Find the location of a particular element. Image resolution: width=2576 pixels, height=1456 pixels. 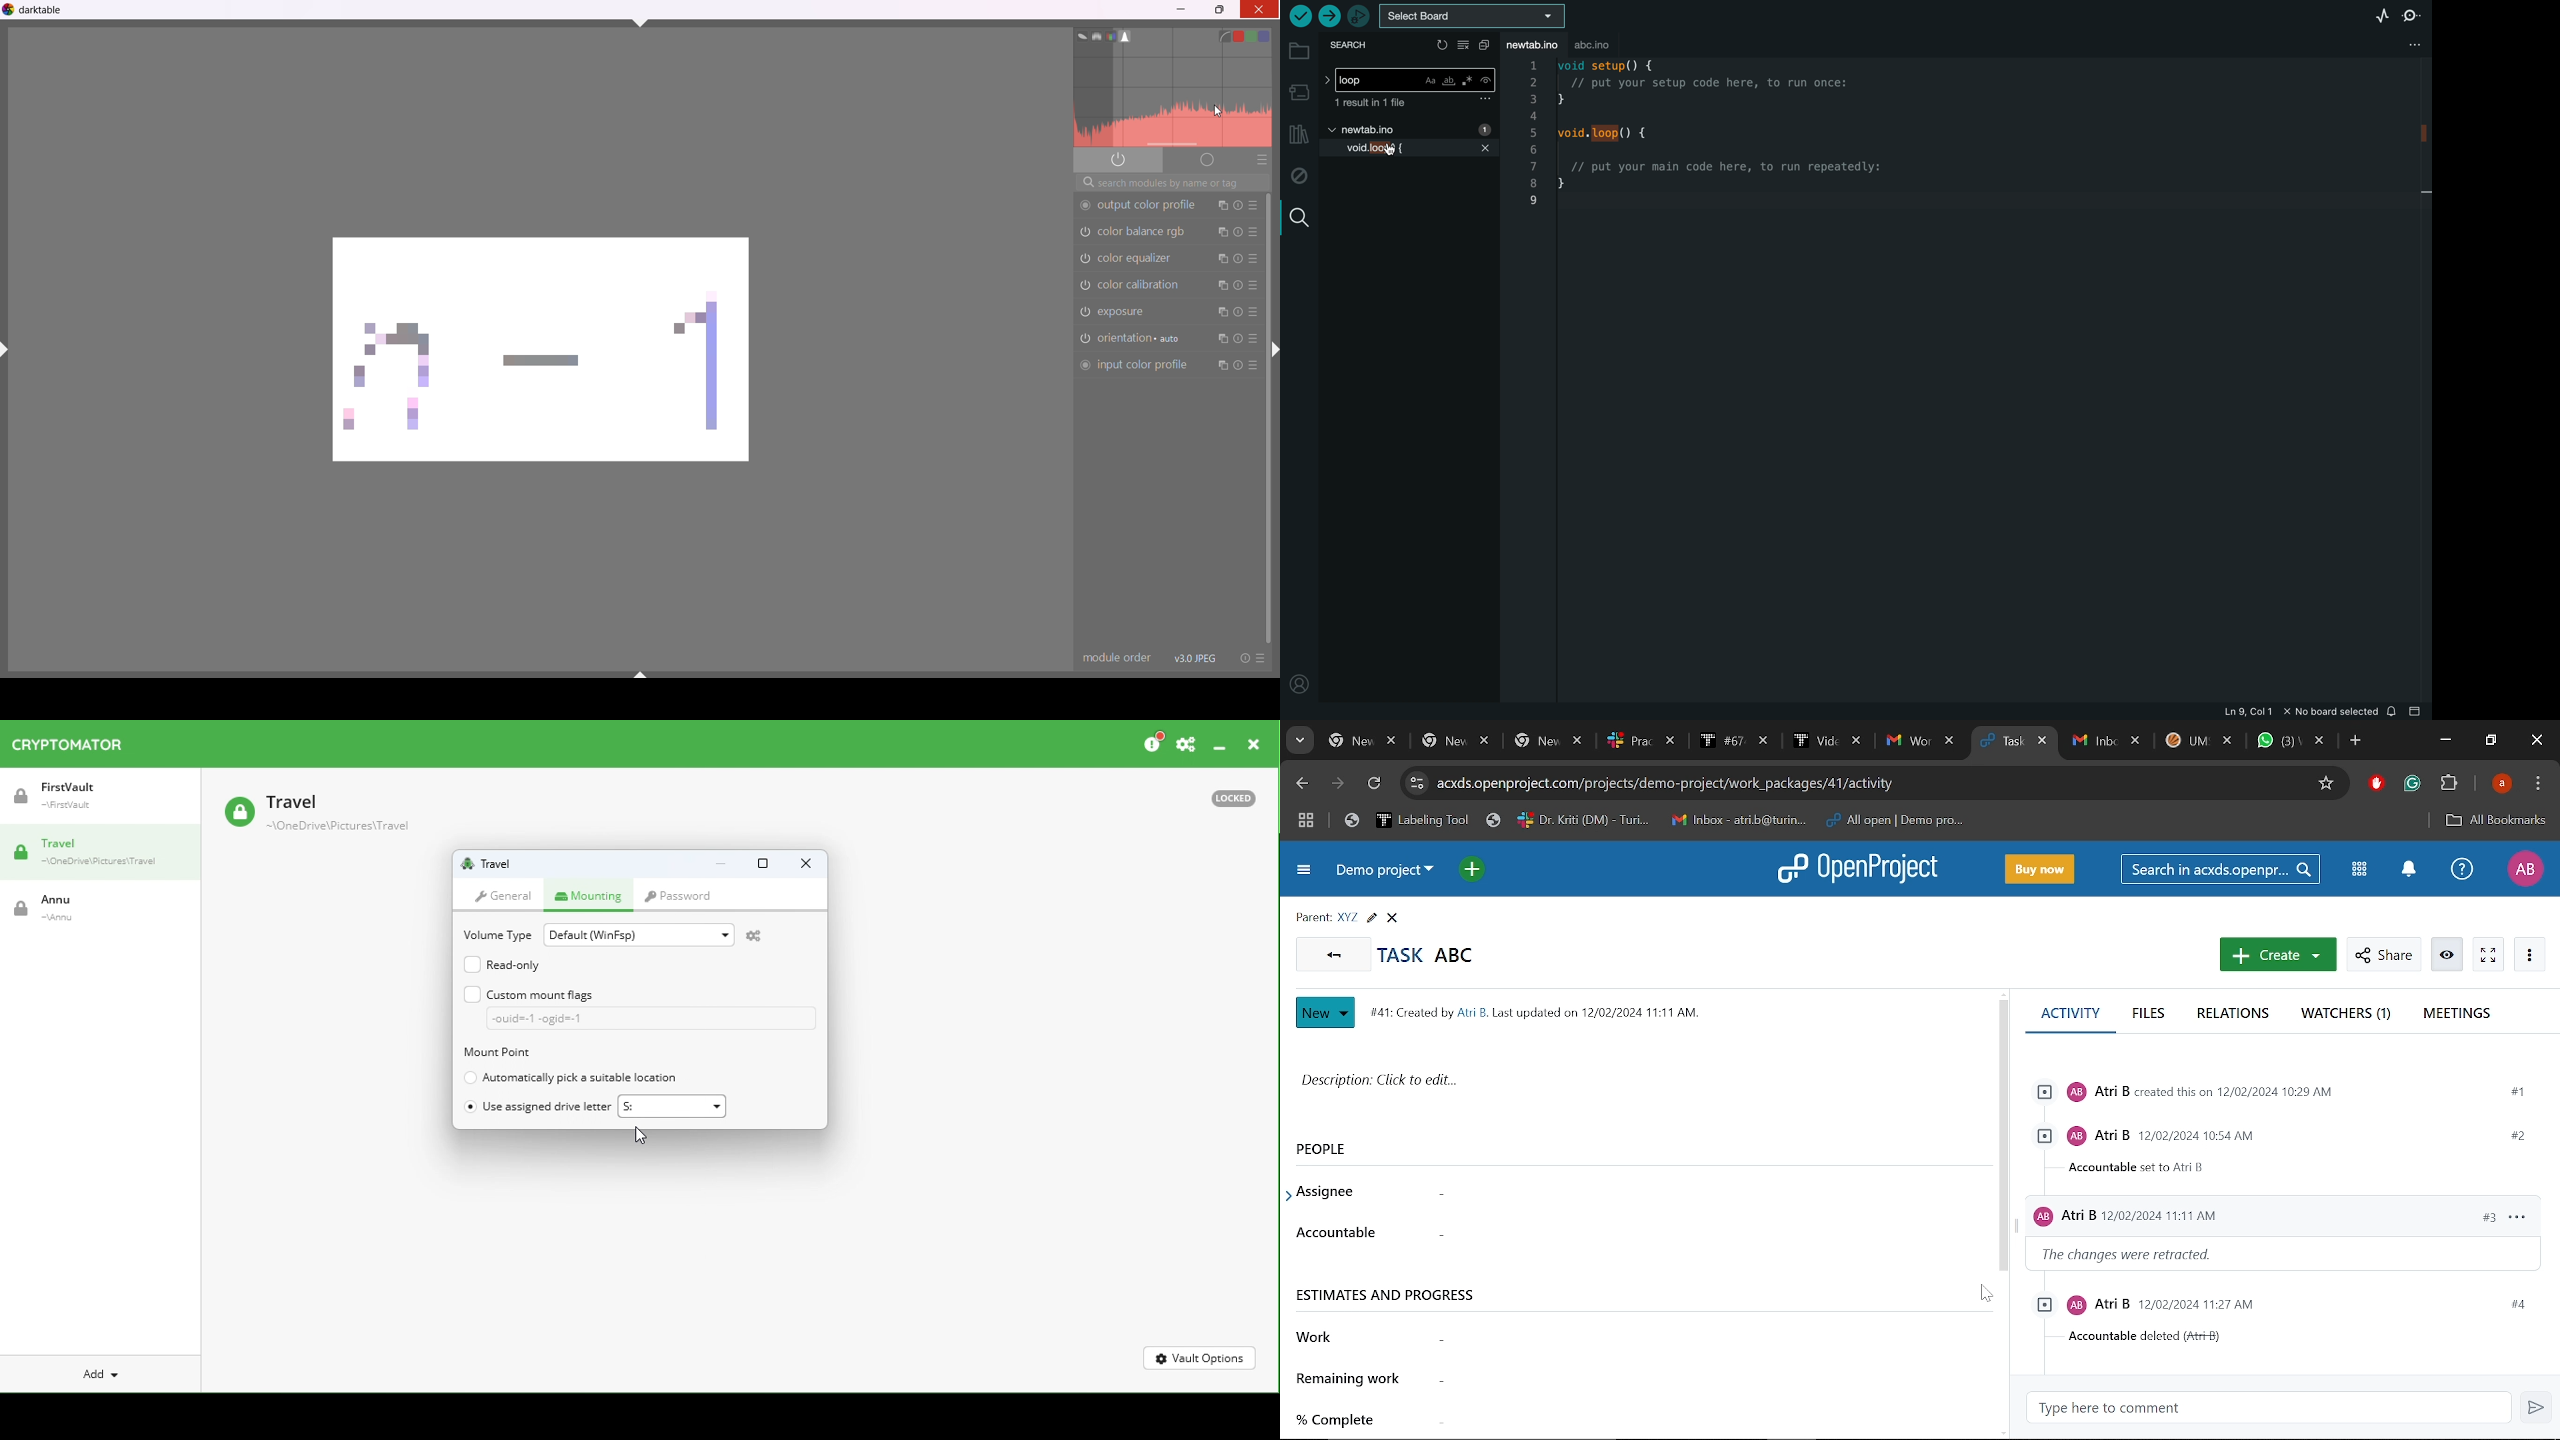

preset is located at coordinates (1261, 659).